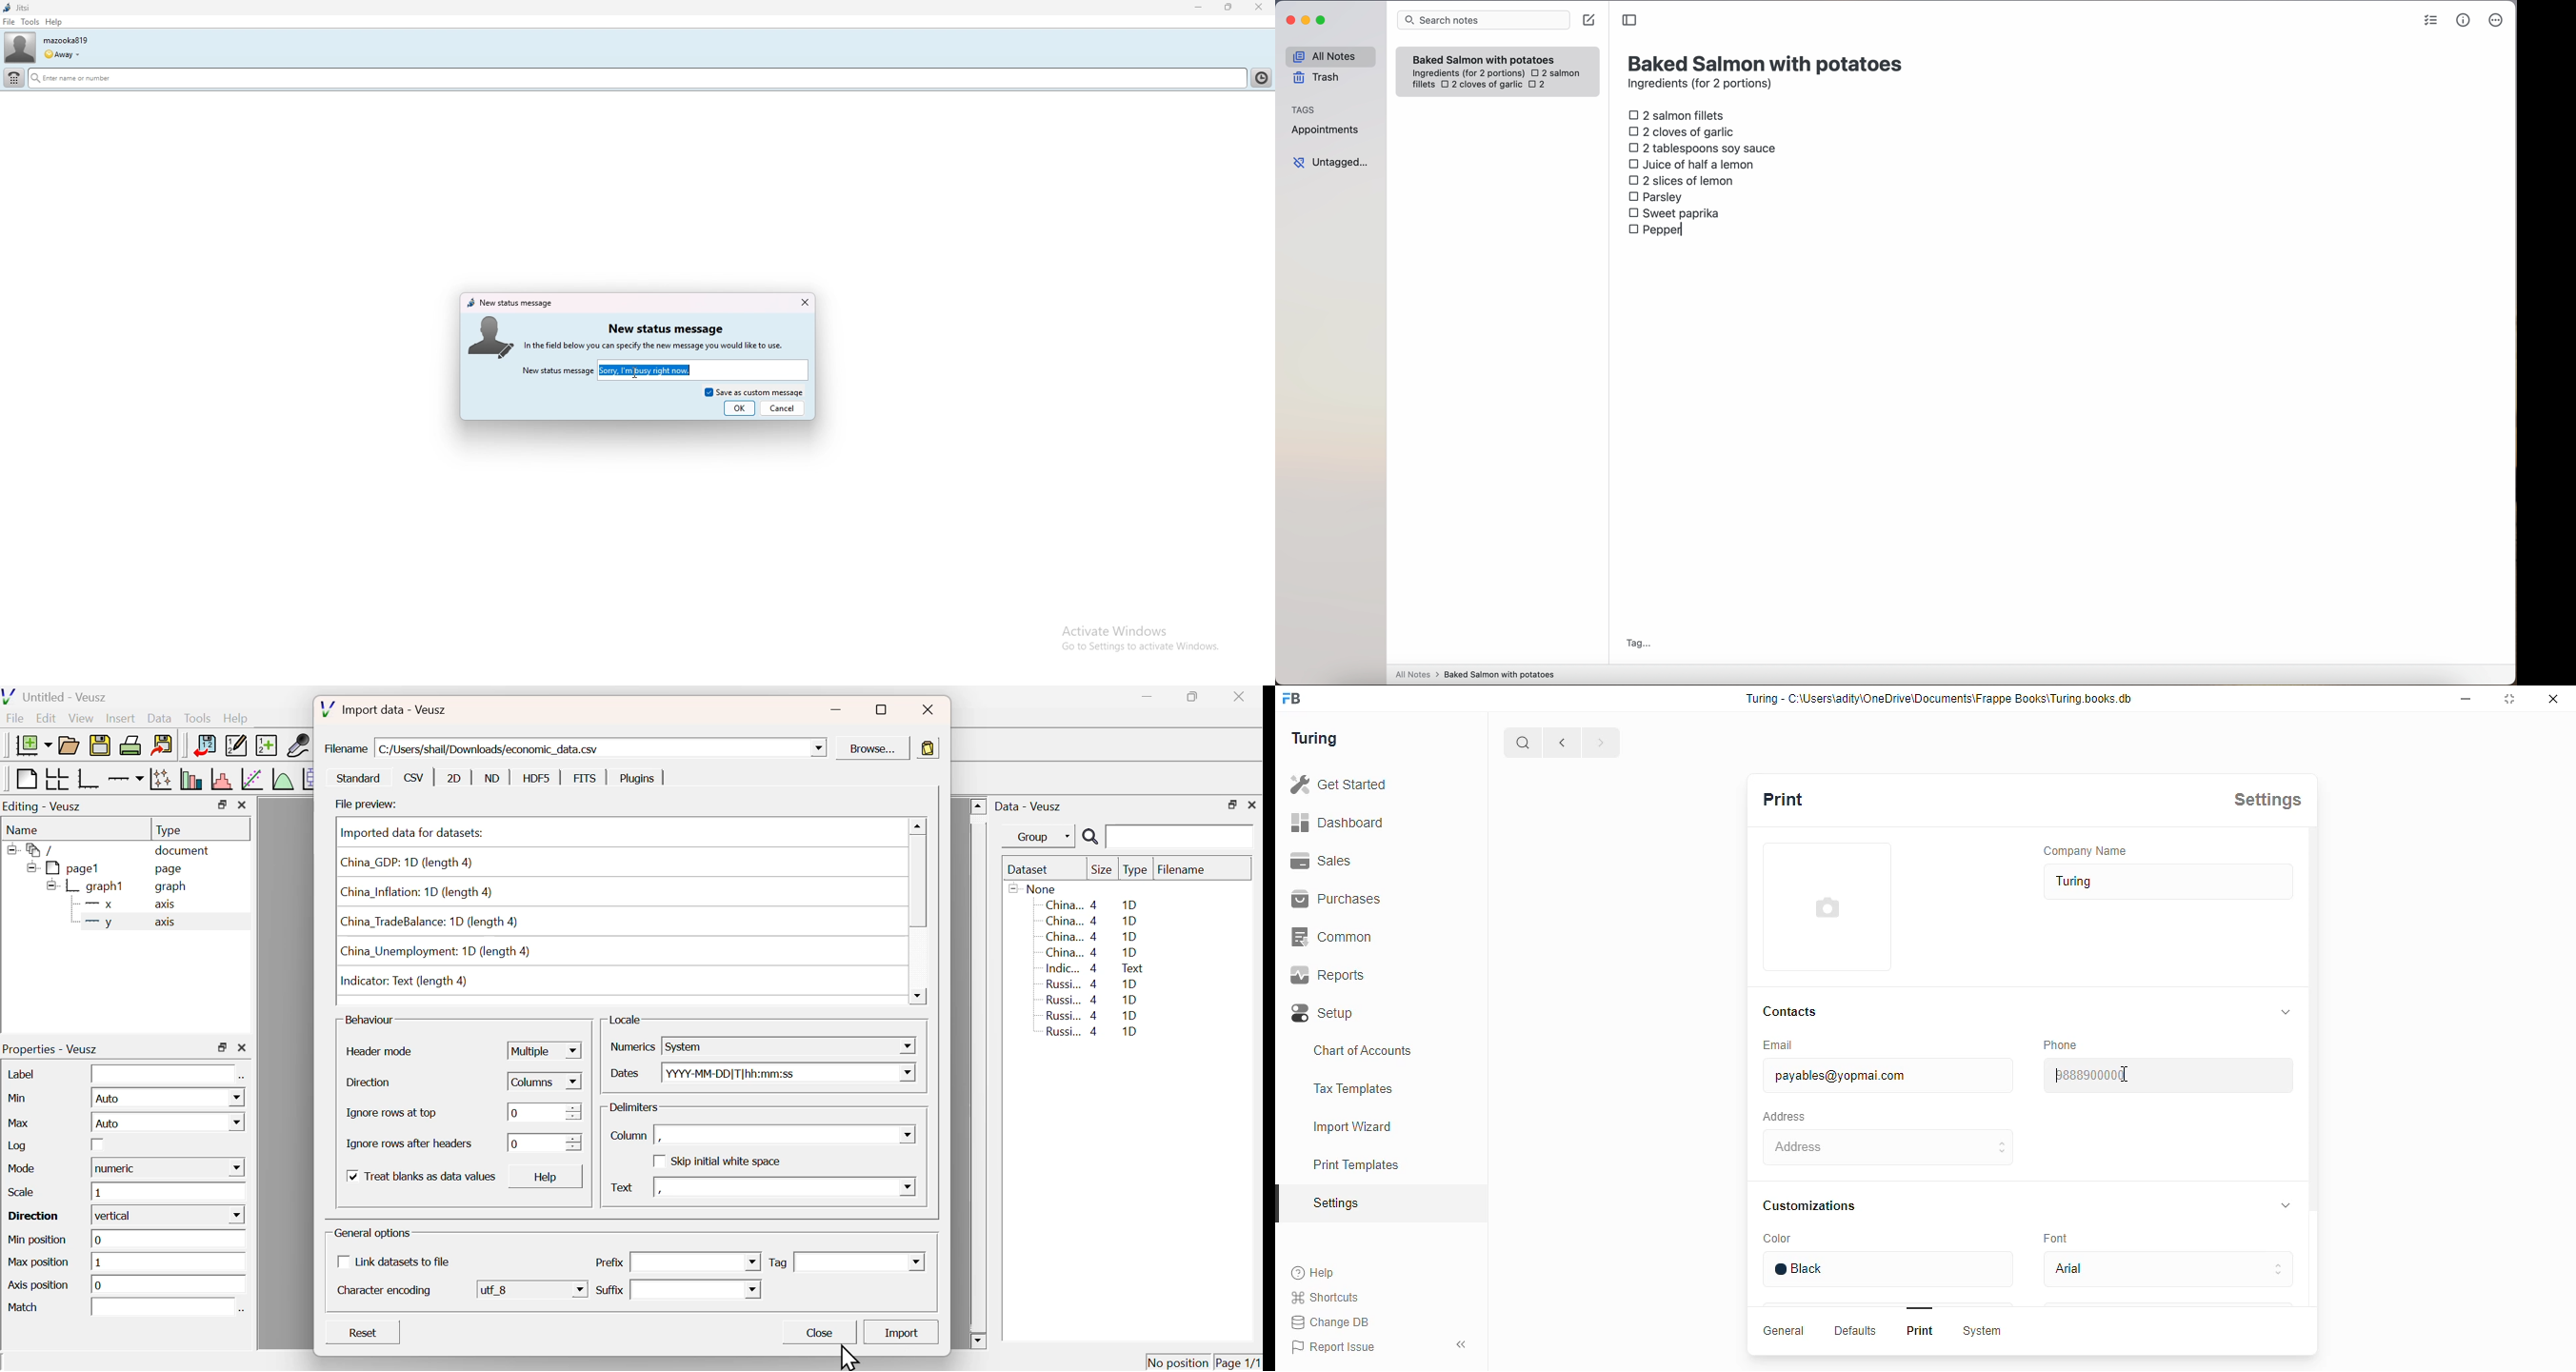 This screenshot has height=1372, width=2576. Describe the element at coordinates (1320, 739) in the screenshot. I see `Turing` at that location.